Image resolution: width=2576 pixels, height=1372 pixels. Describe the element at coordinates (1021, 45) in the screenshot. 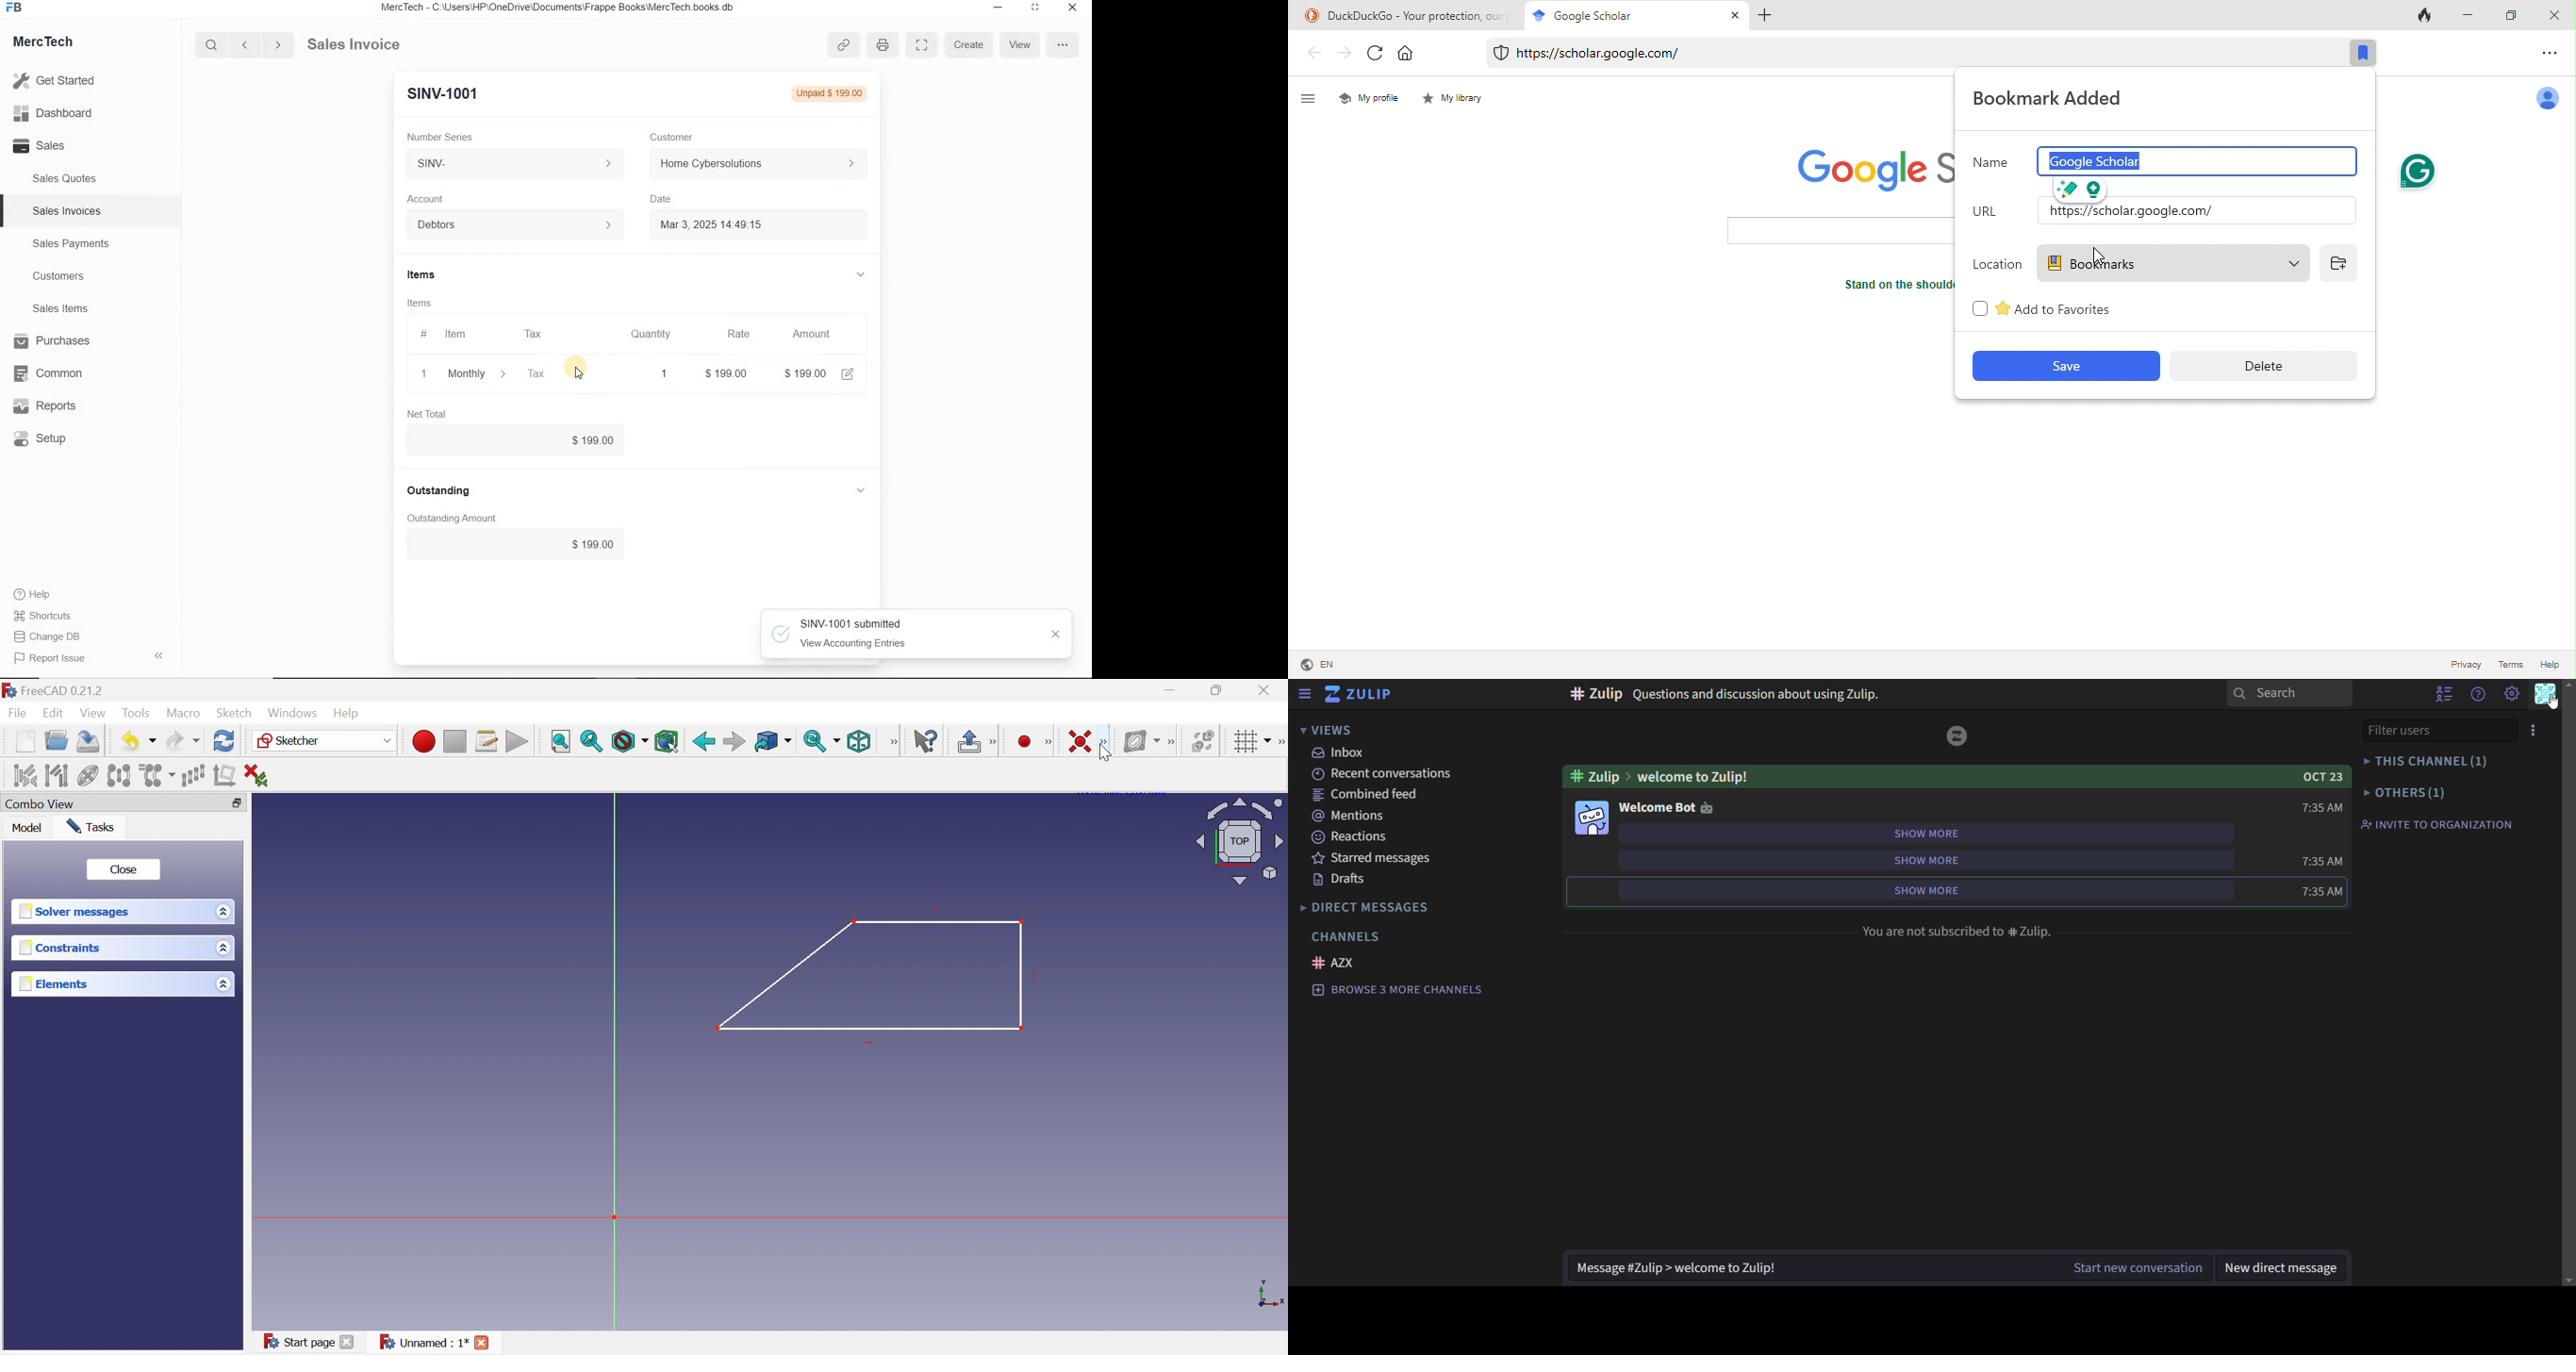

I see `View` at that location.